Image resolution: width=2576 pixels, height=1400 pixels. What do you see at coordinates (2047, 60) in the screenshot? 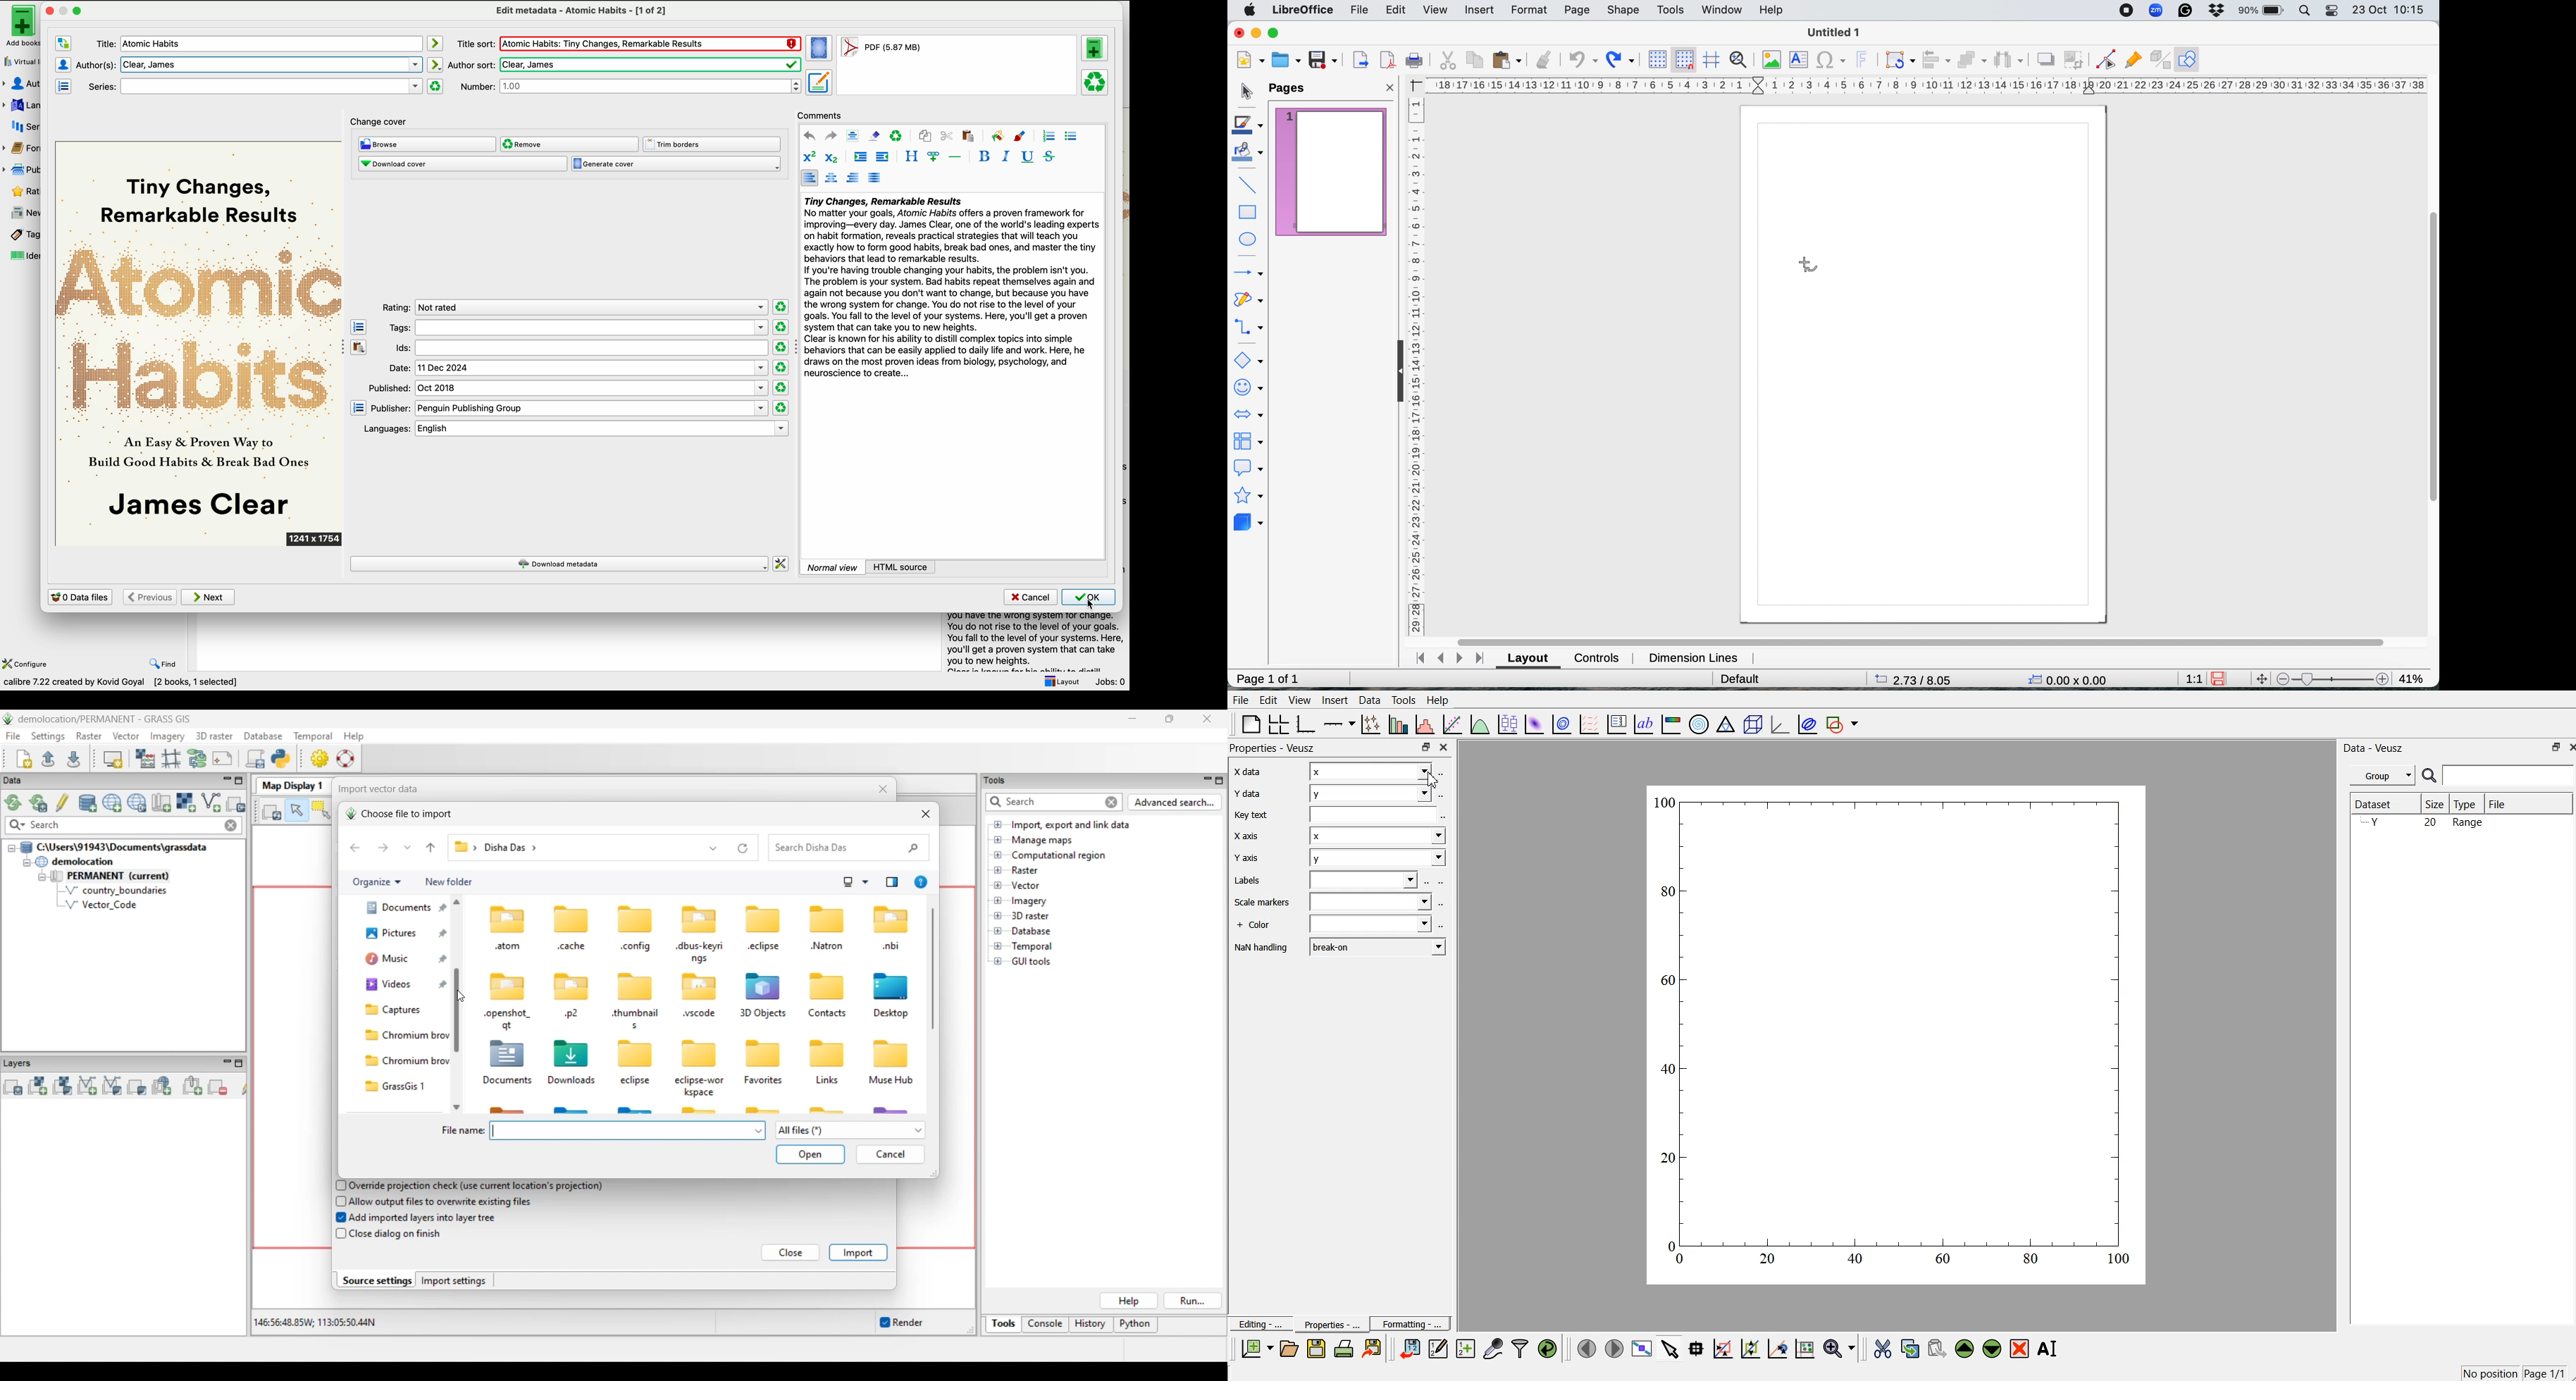
I see `shadow` at bounding box center [2047, 60].